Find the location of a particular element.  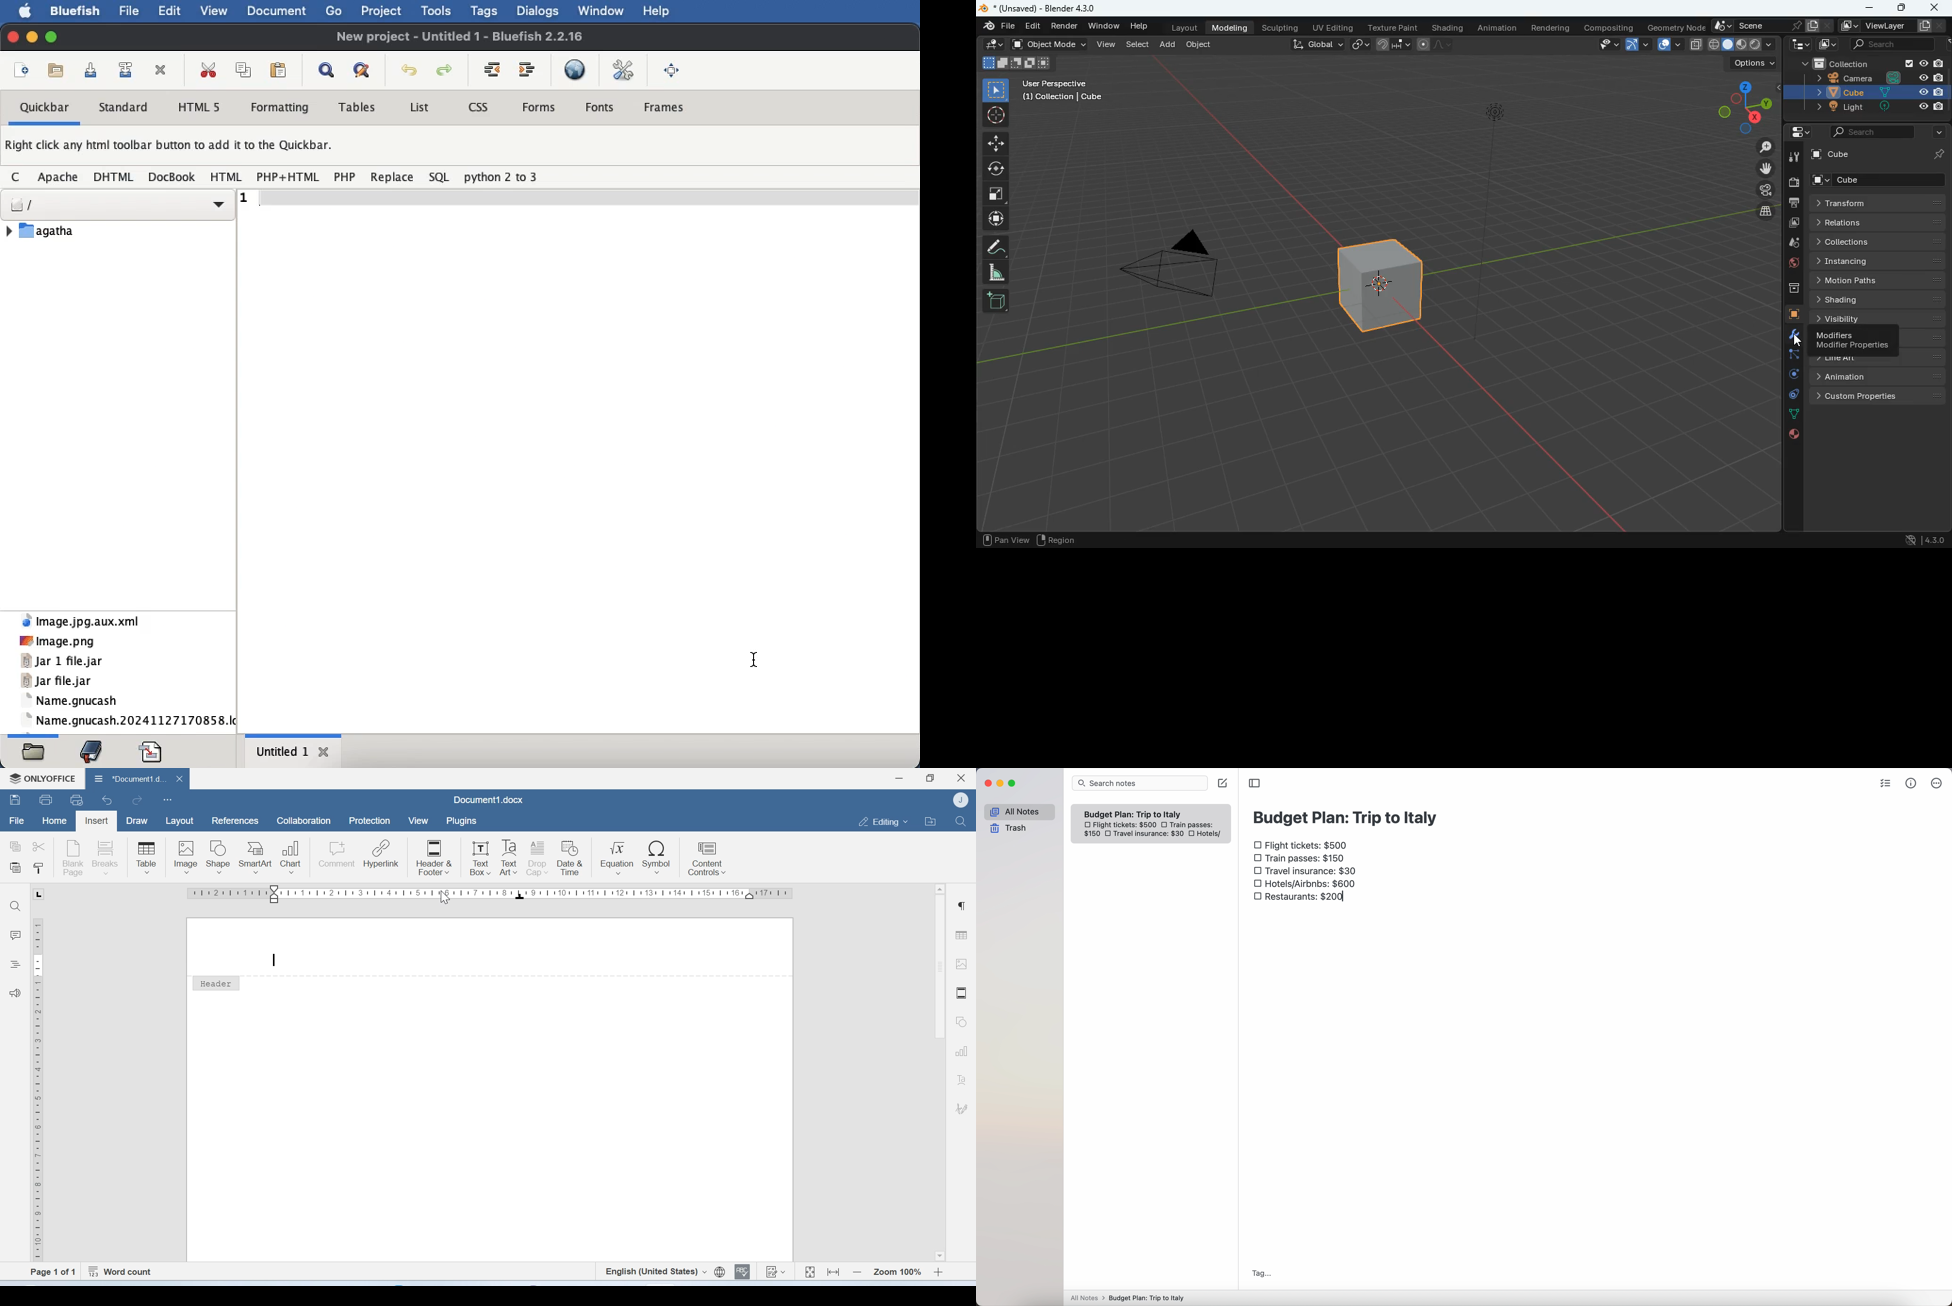

custom properties is located at coordinates (1878, 396).